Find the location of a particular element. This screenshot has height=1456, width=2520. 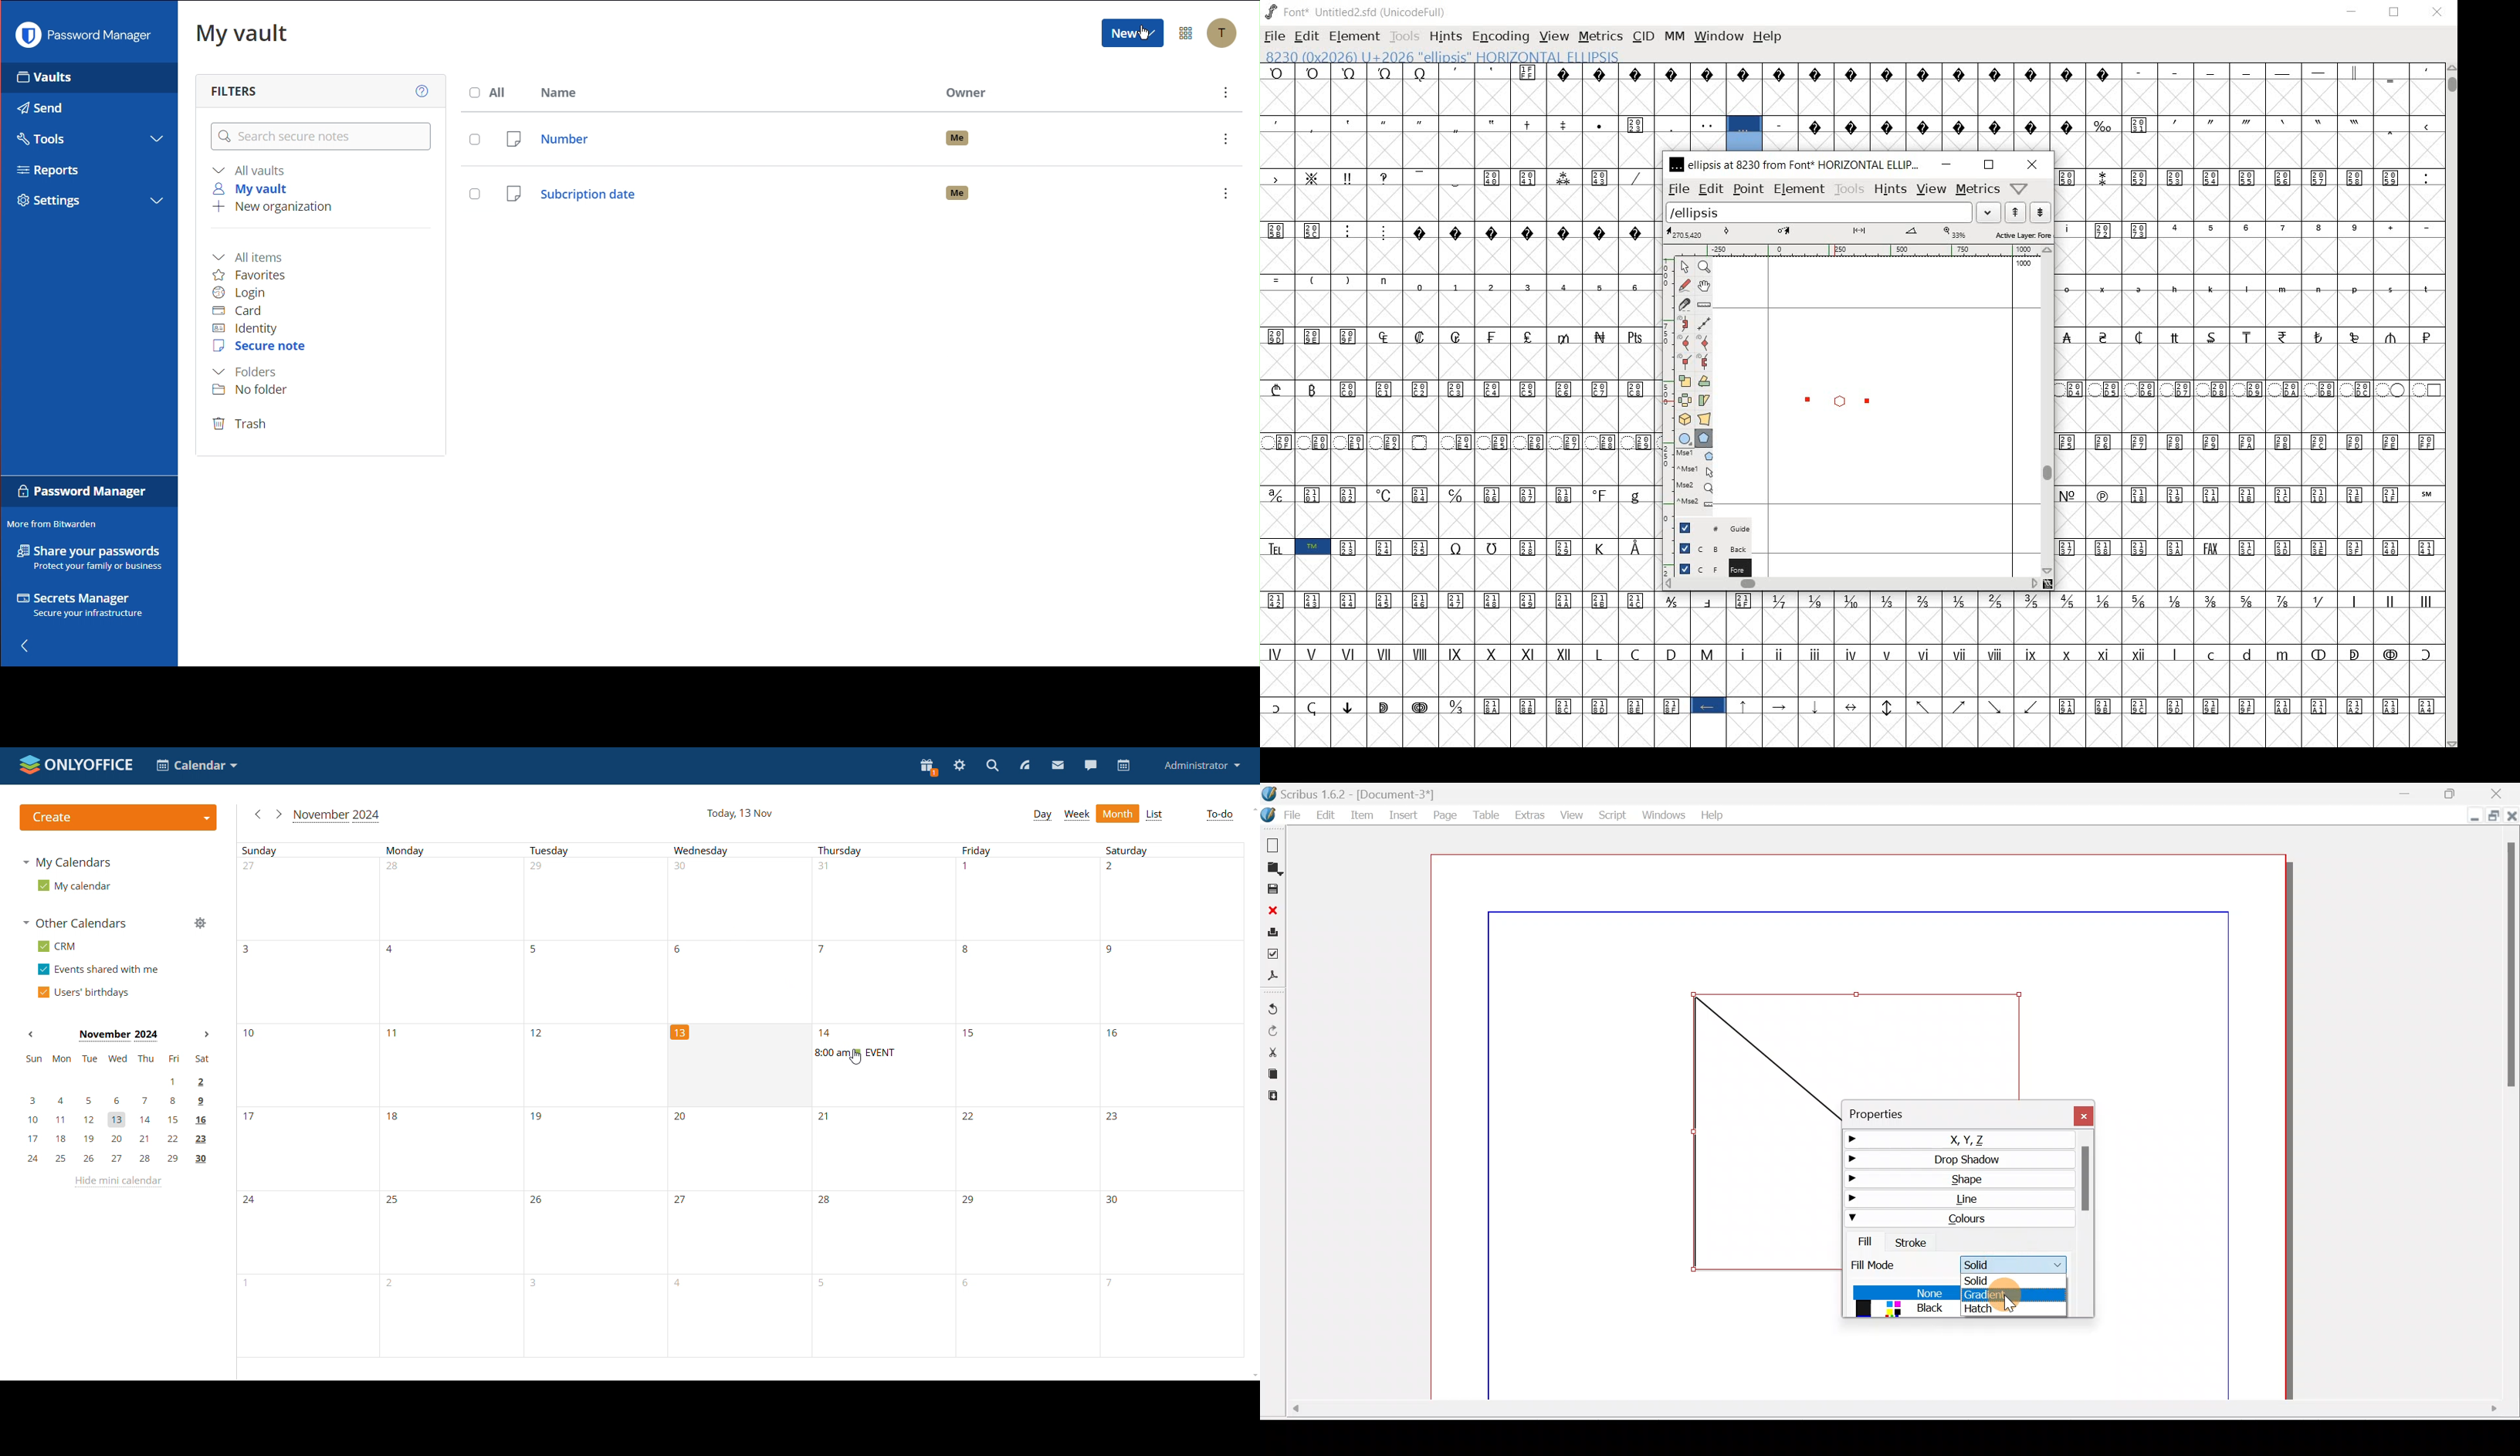

minimize is located at coordinates (1946, 164).